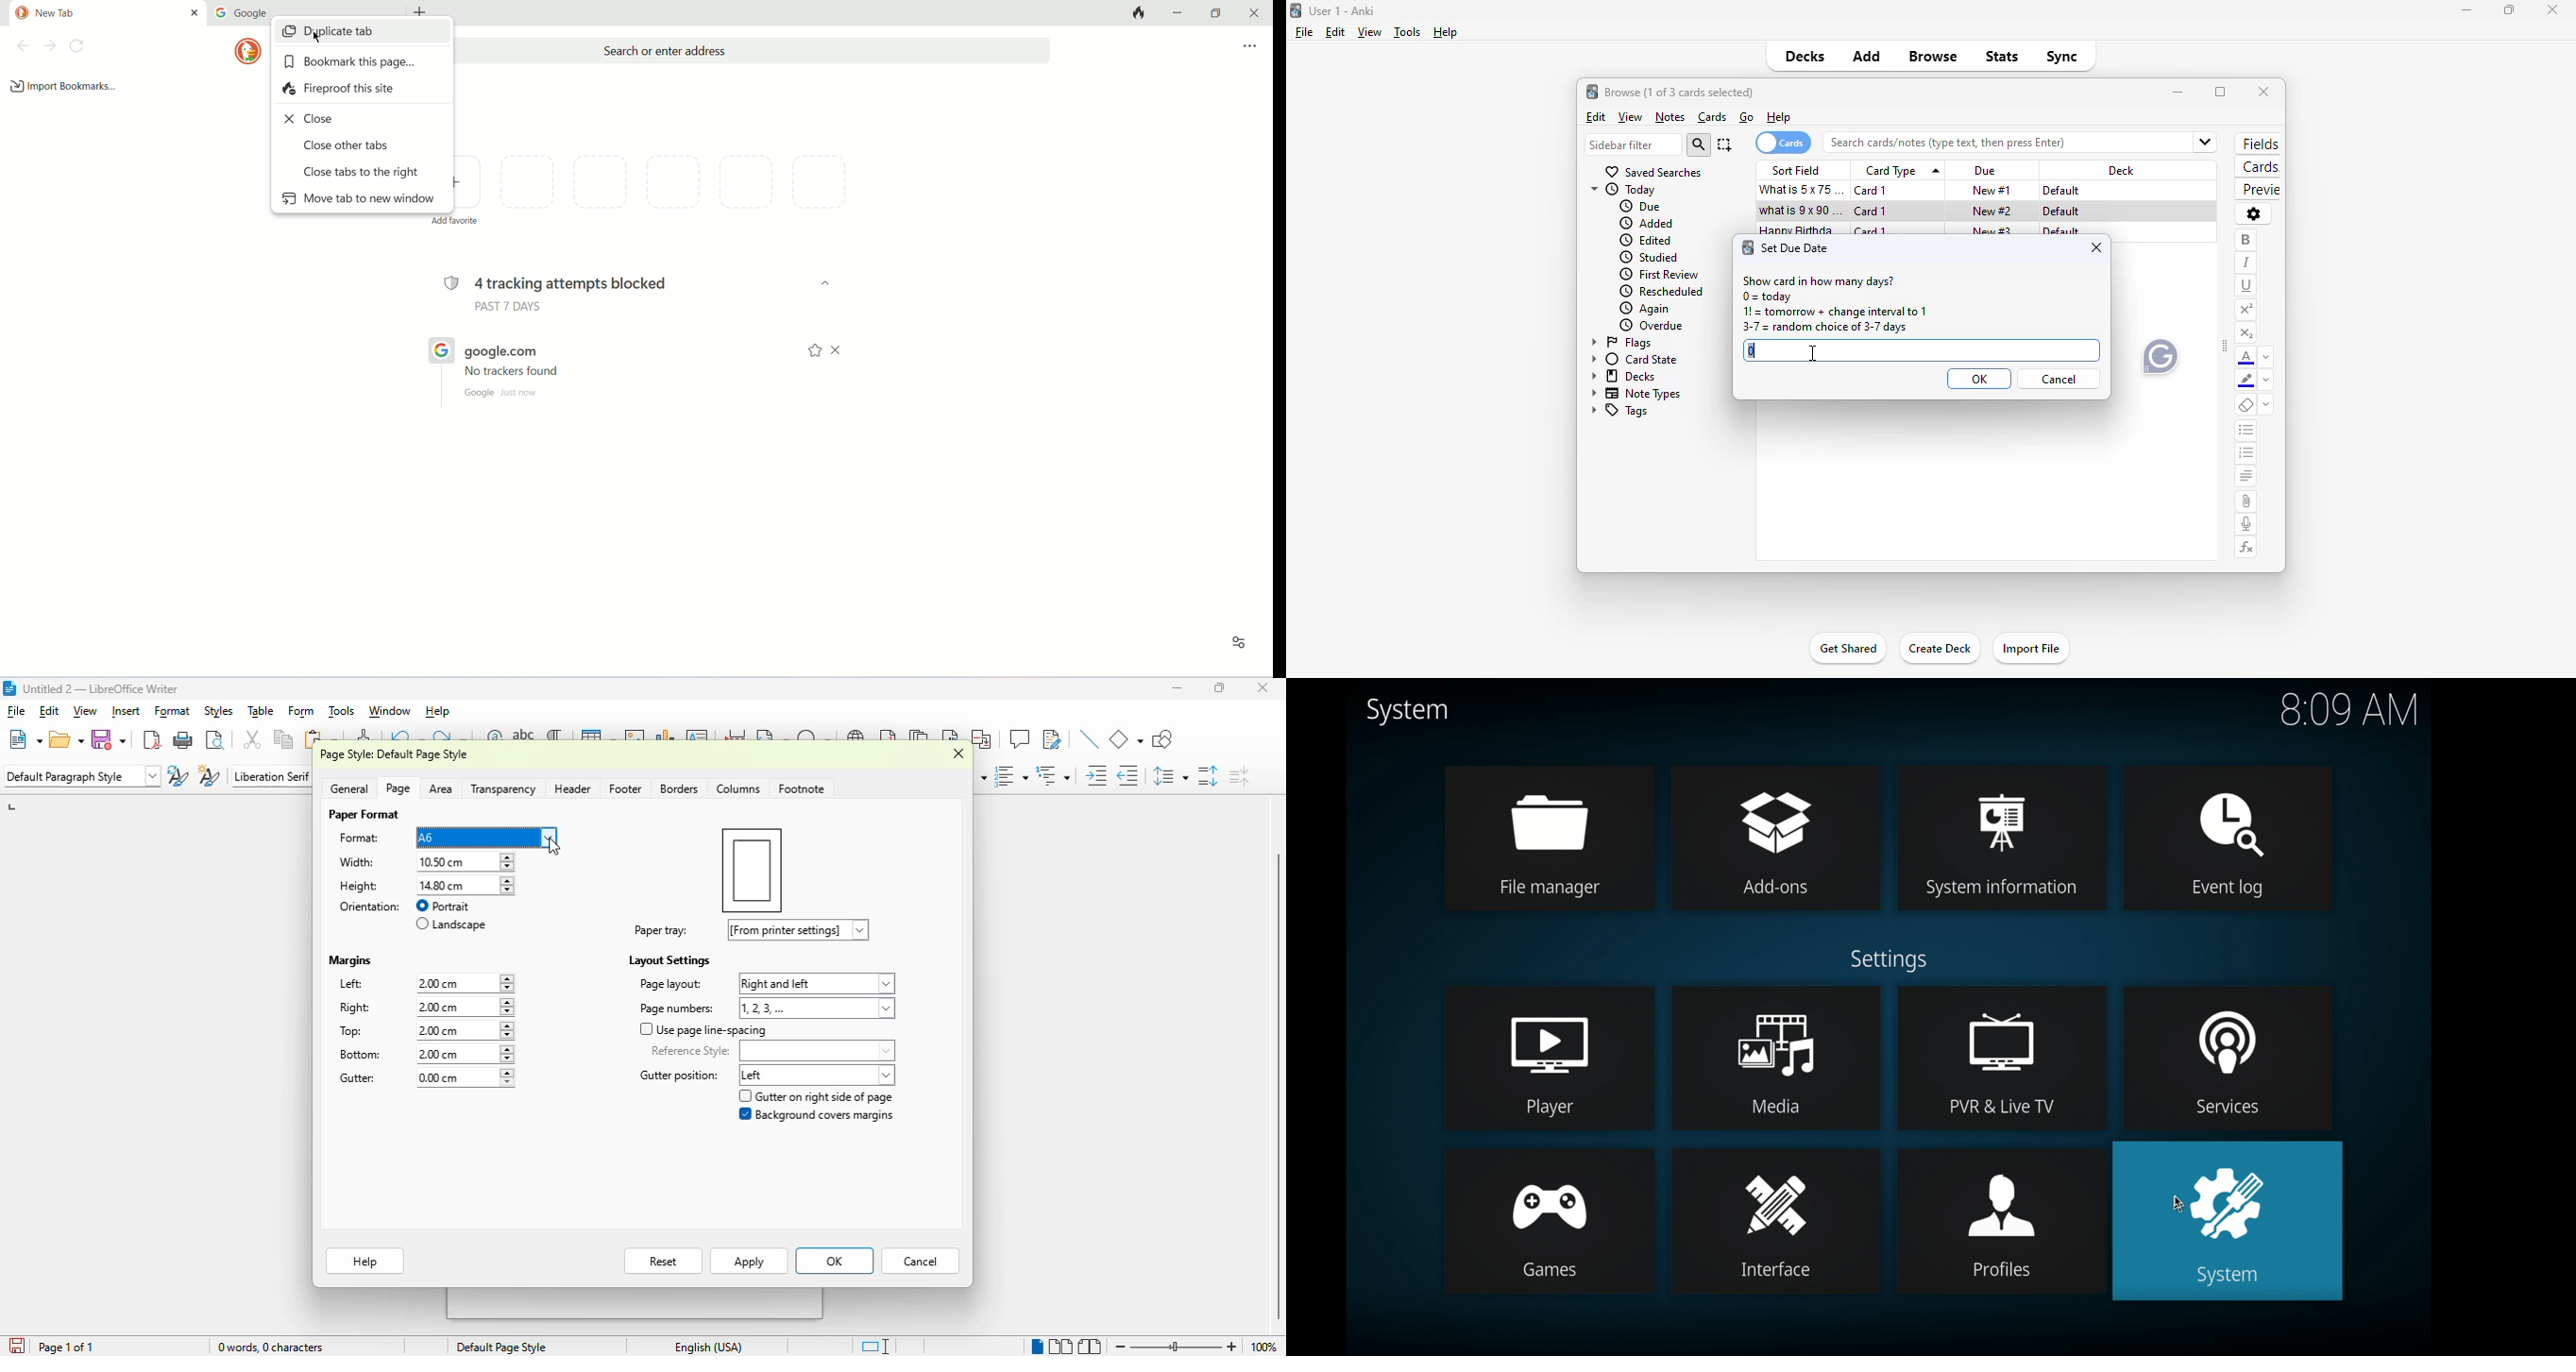 This screenshot has height=1372, width=2576. What do you see at coordinates (444, 838) in the screenshot?
I see `format: A6` at bounding box center [444, 838].